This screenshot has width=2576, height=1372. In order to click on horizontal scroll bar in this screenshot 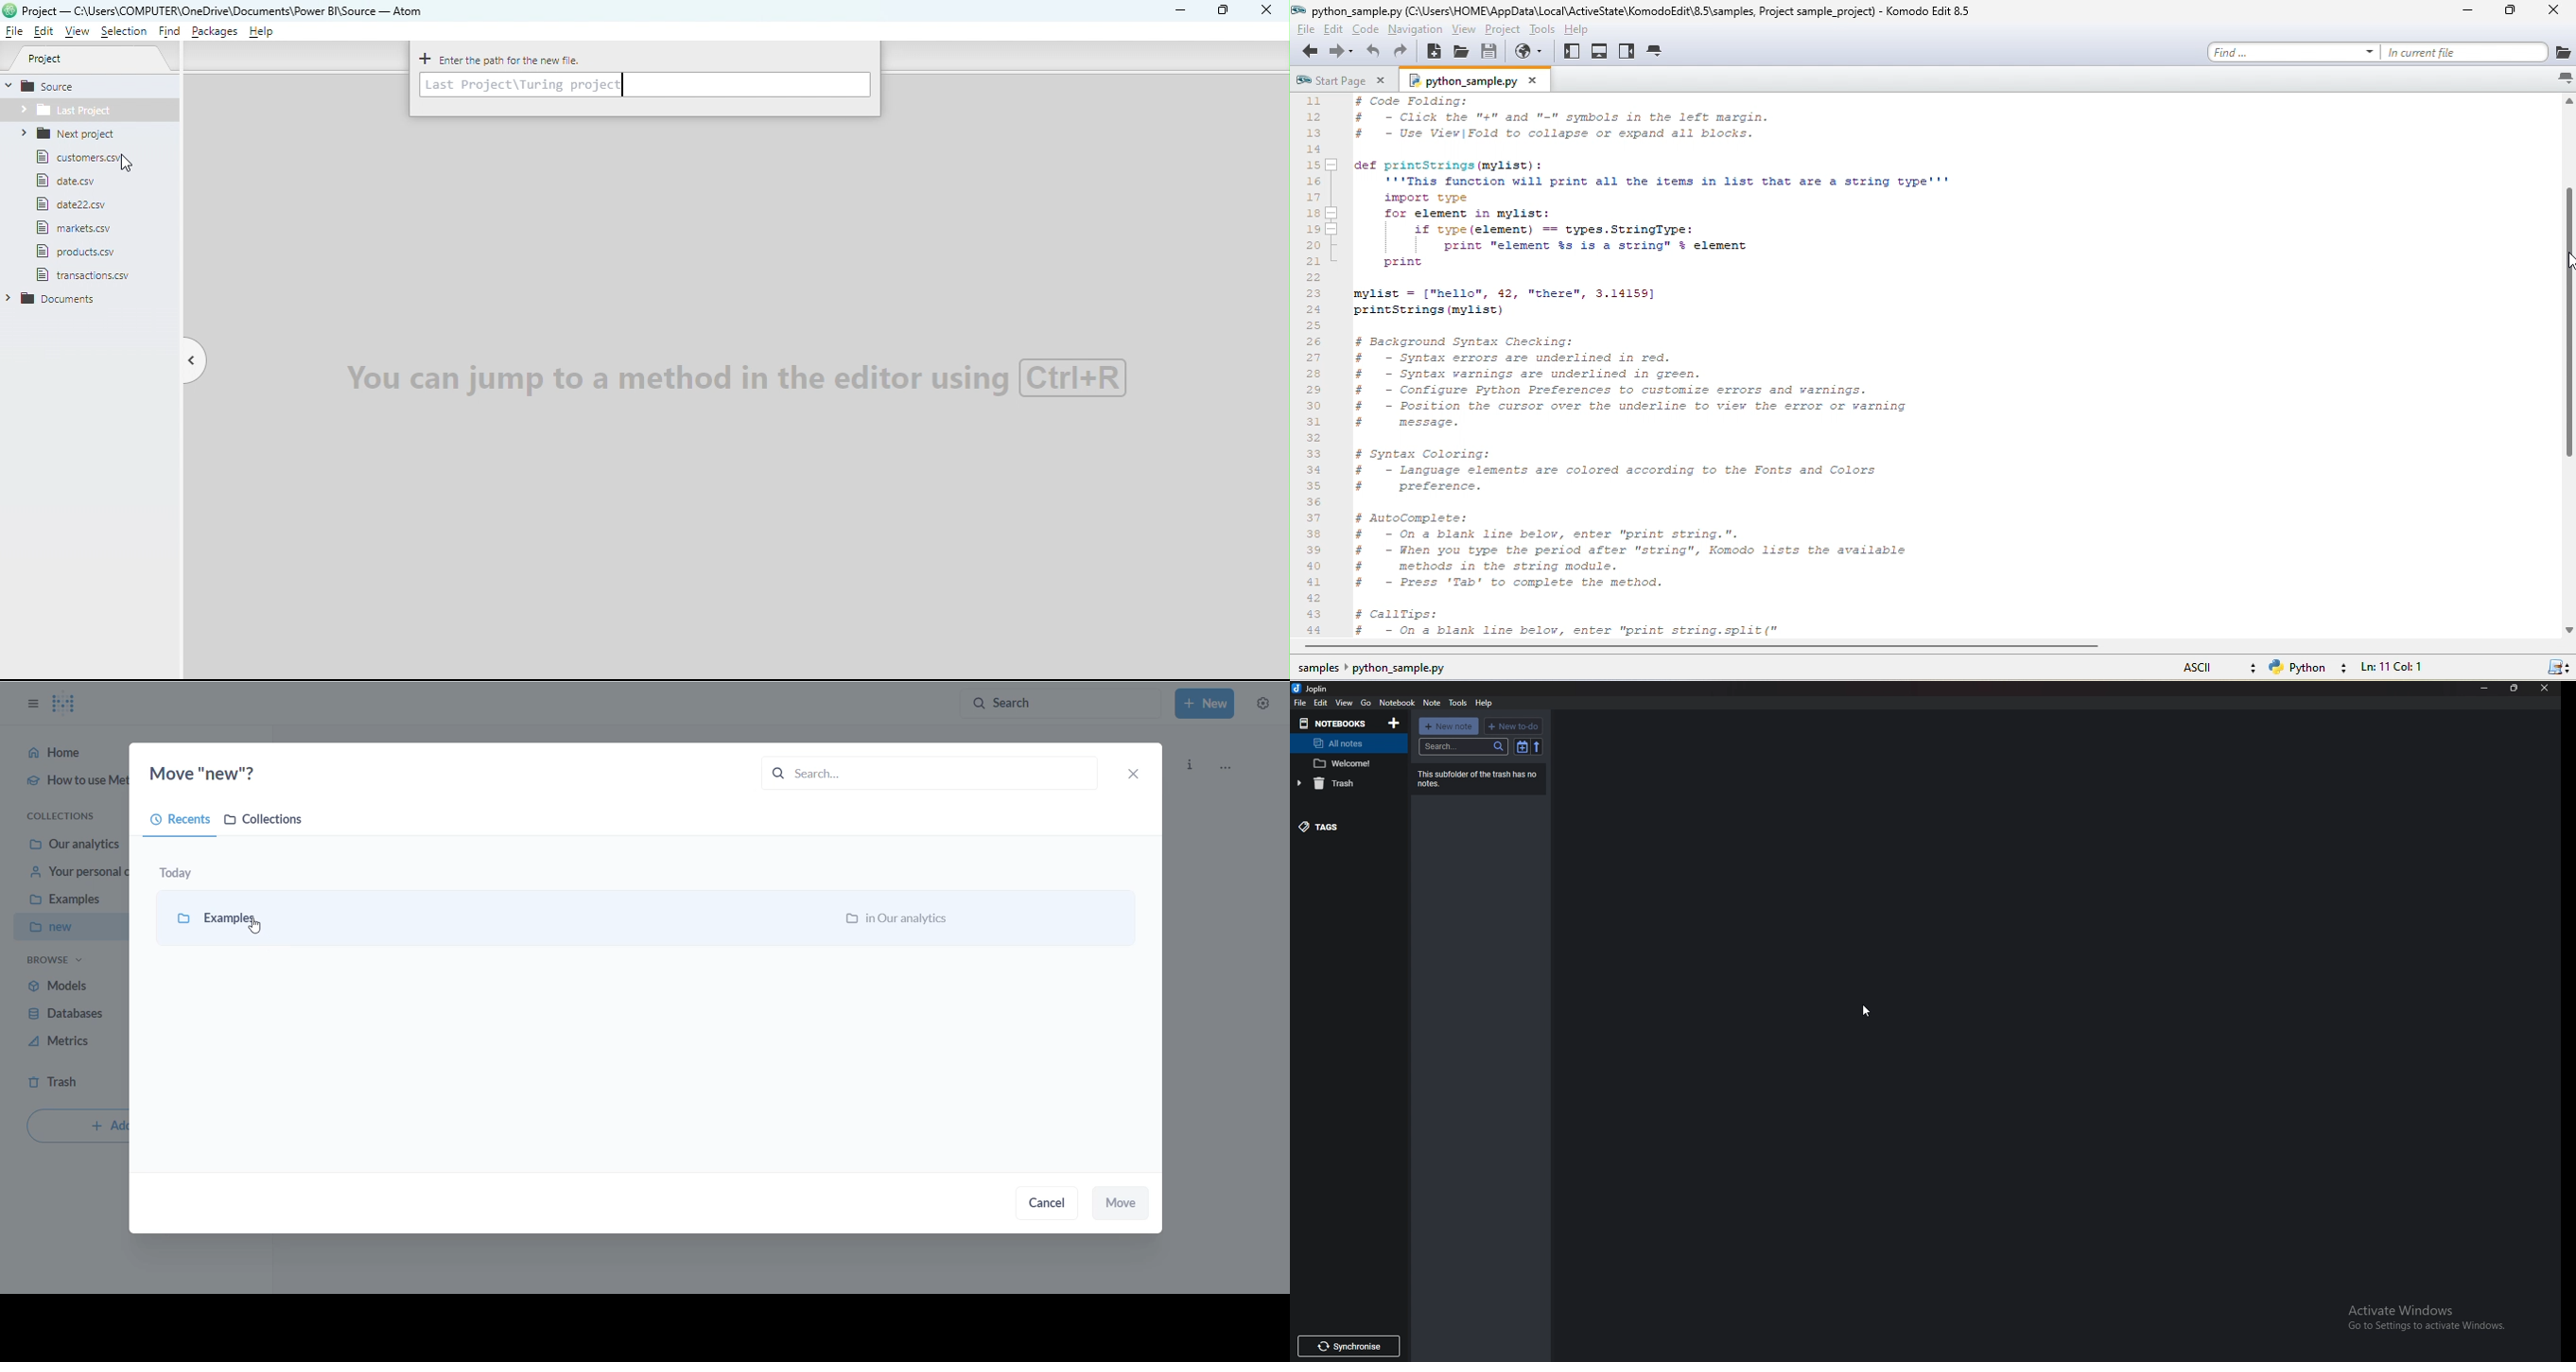, I will do `click(1703, 648)`.